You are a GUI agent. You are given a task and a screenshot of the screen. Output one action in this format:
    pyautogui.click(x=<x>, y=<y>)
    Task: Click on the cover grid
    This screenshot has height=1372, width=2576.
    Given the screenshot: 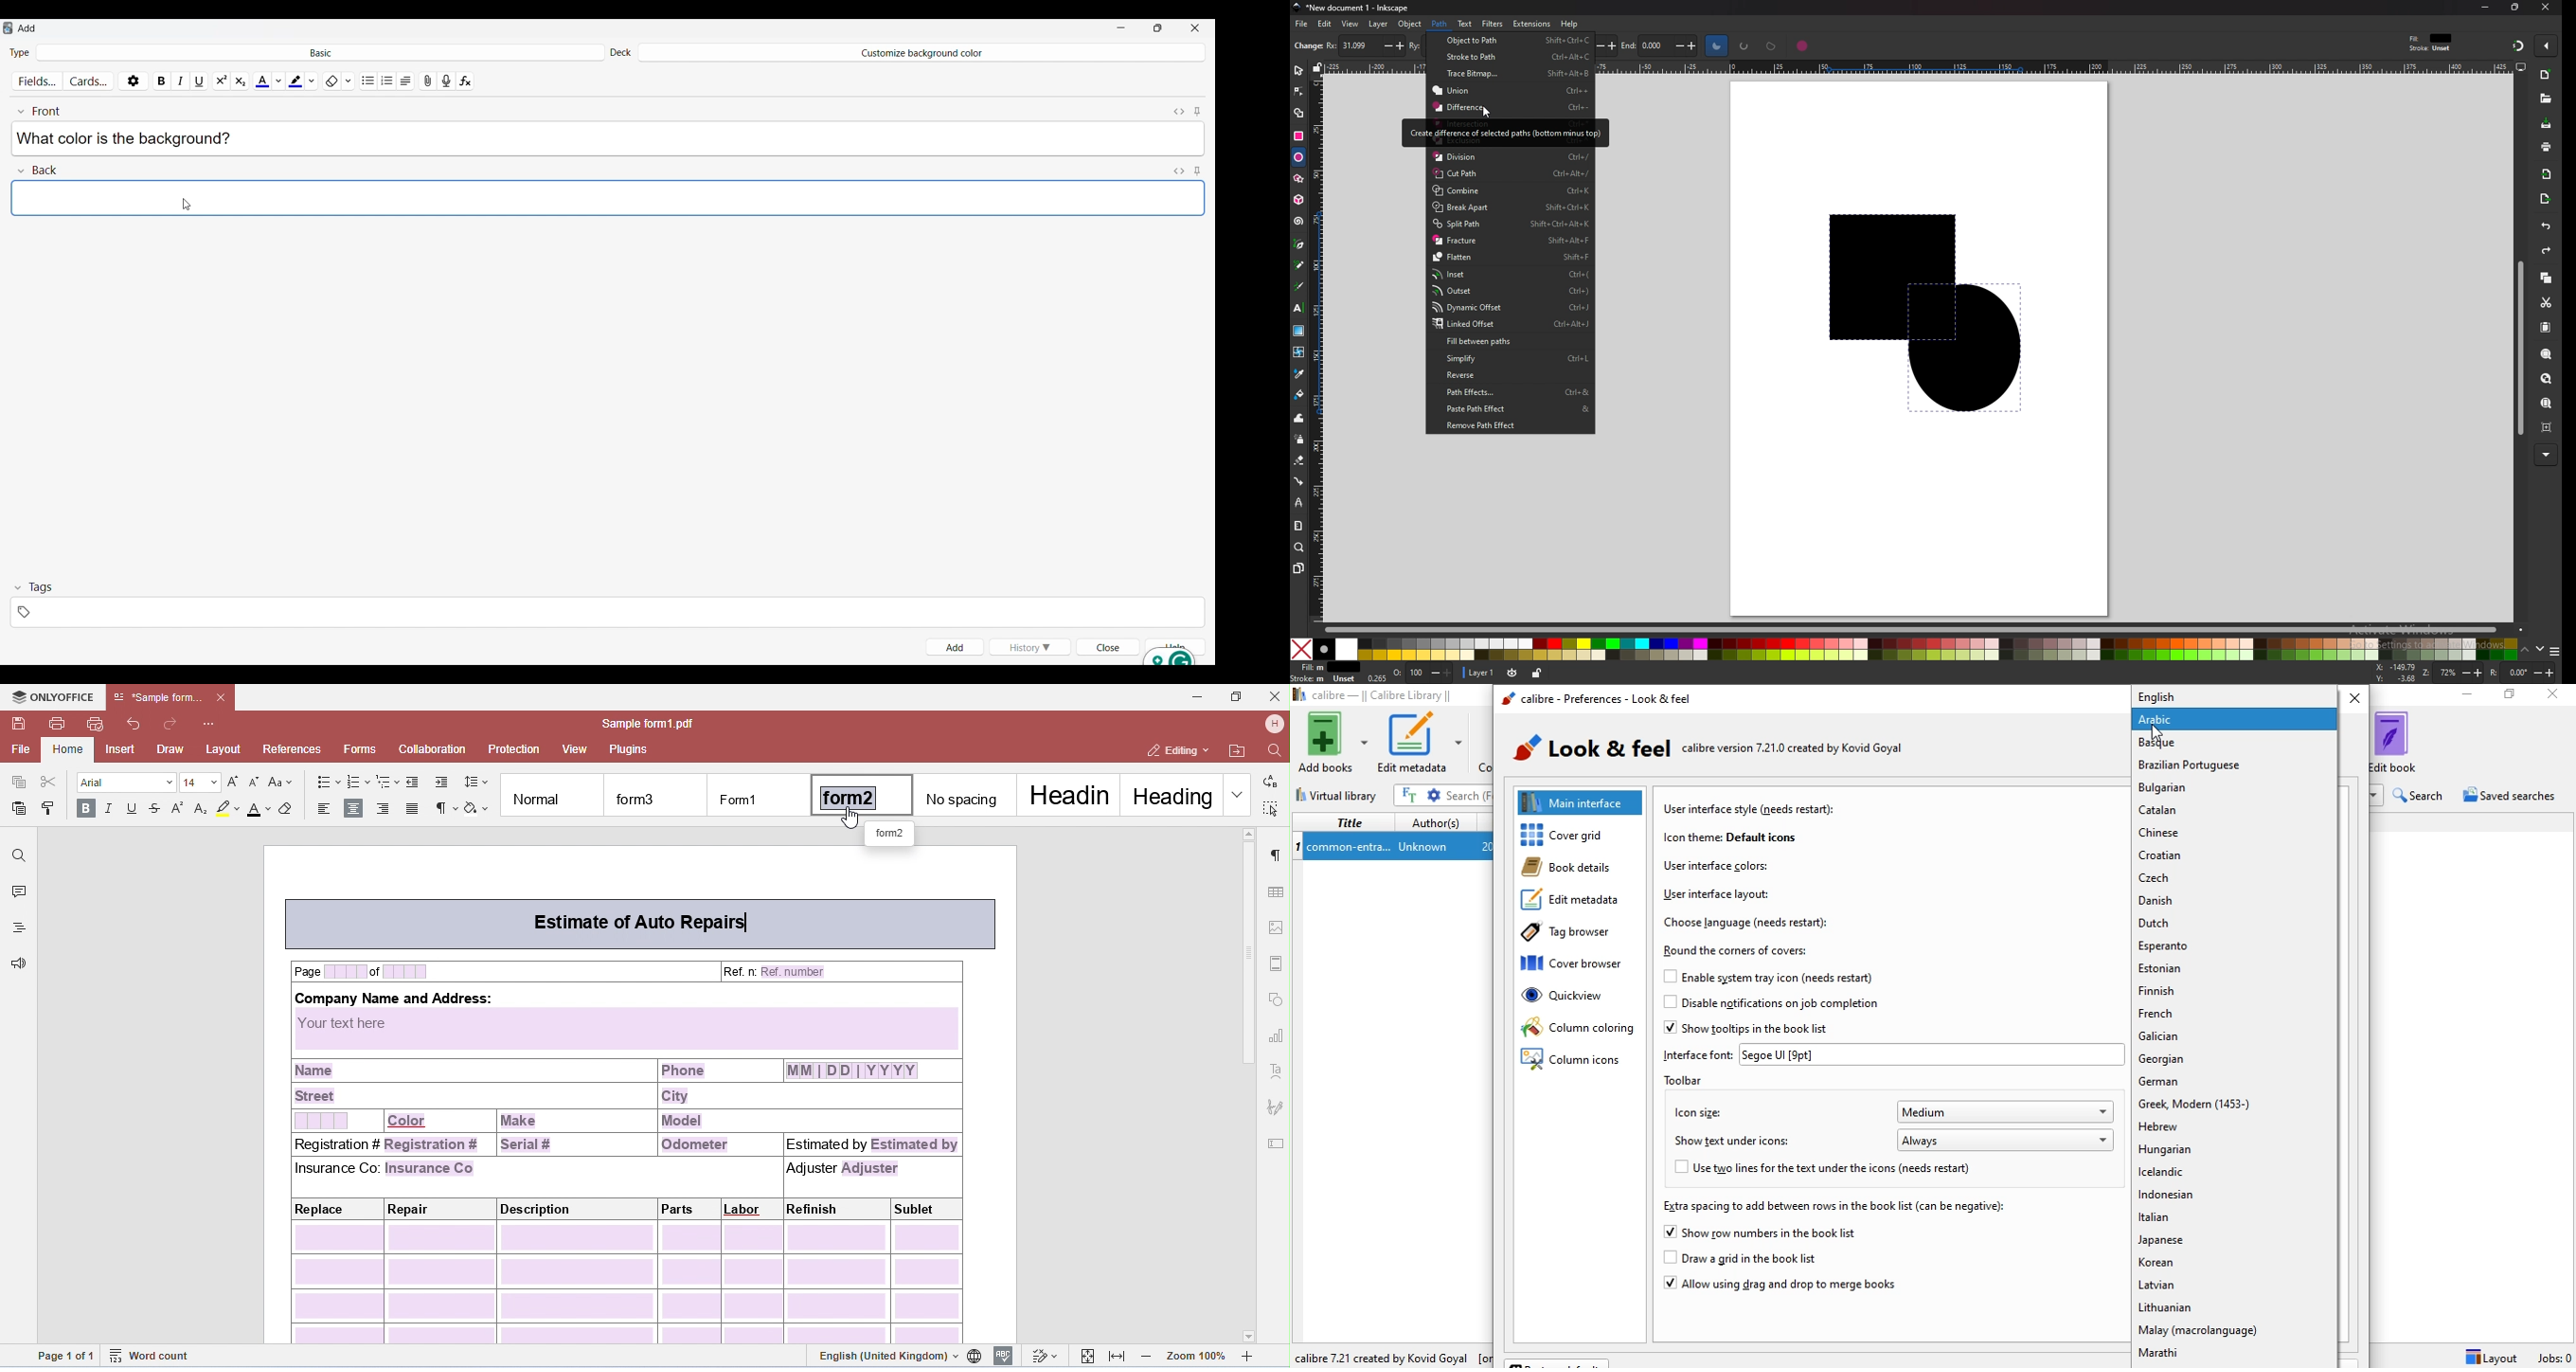 What is the action you would take?
    pyautogui.click(x=1585, y=836)
    